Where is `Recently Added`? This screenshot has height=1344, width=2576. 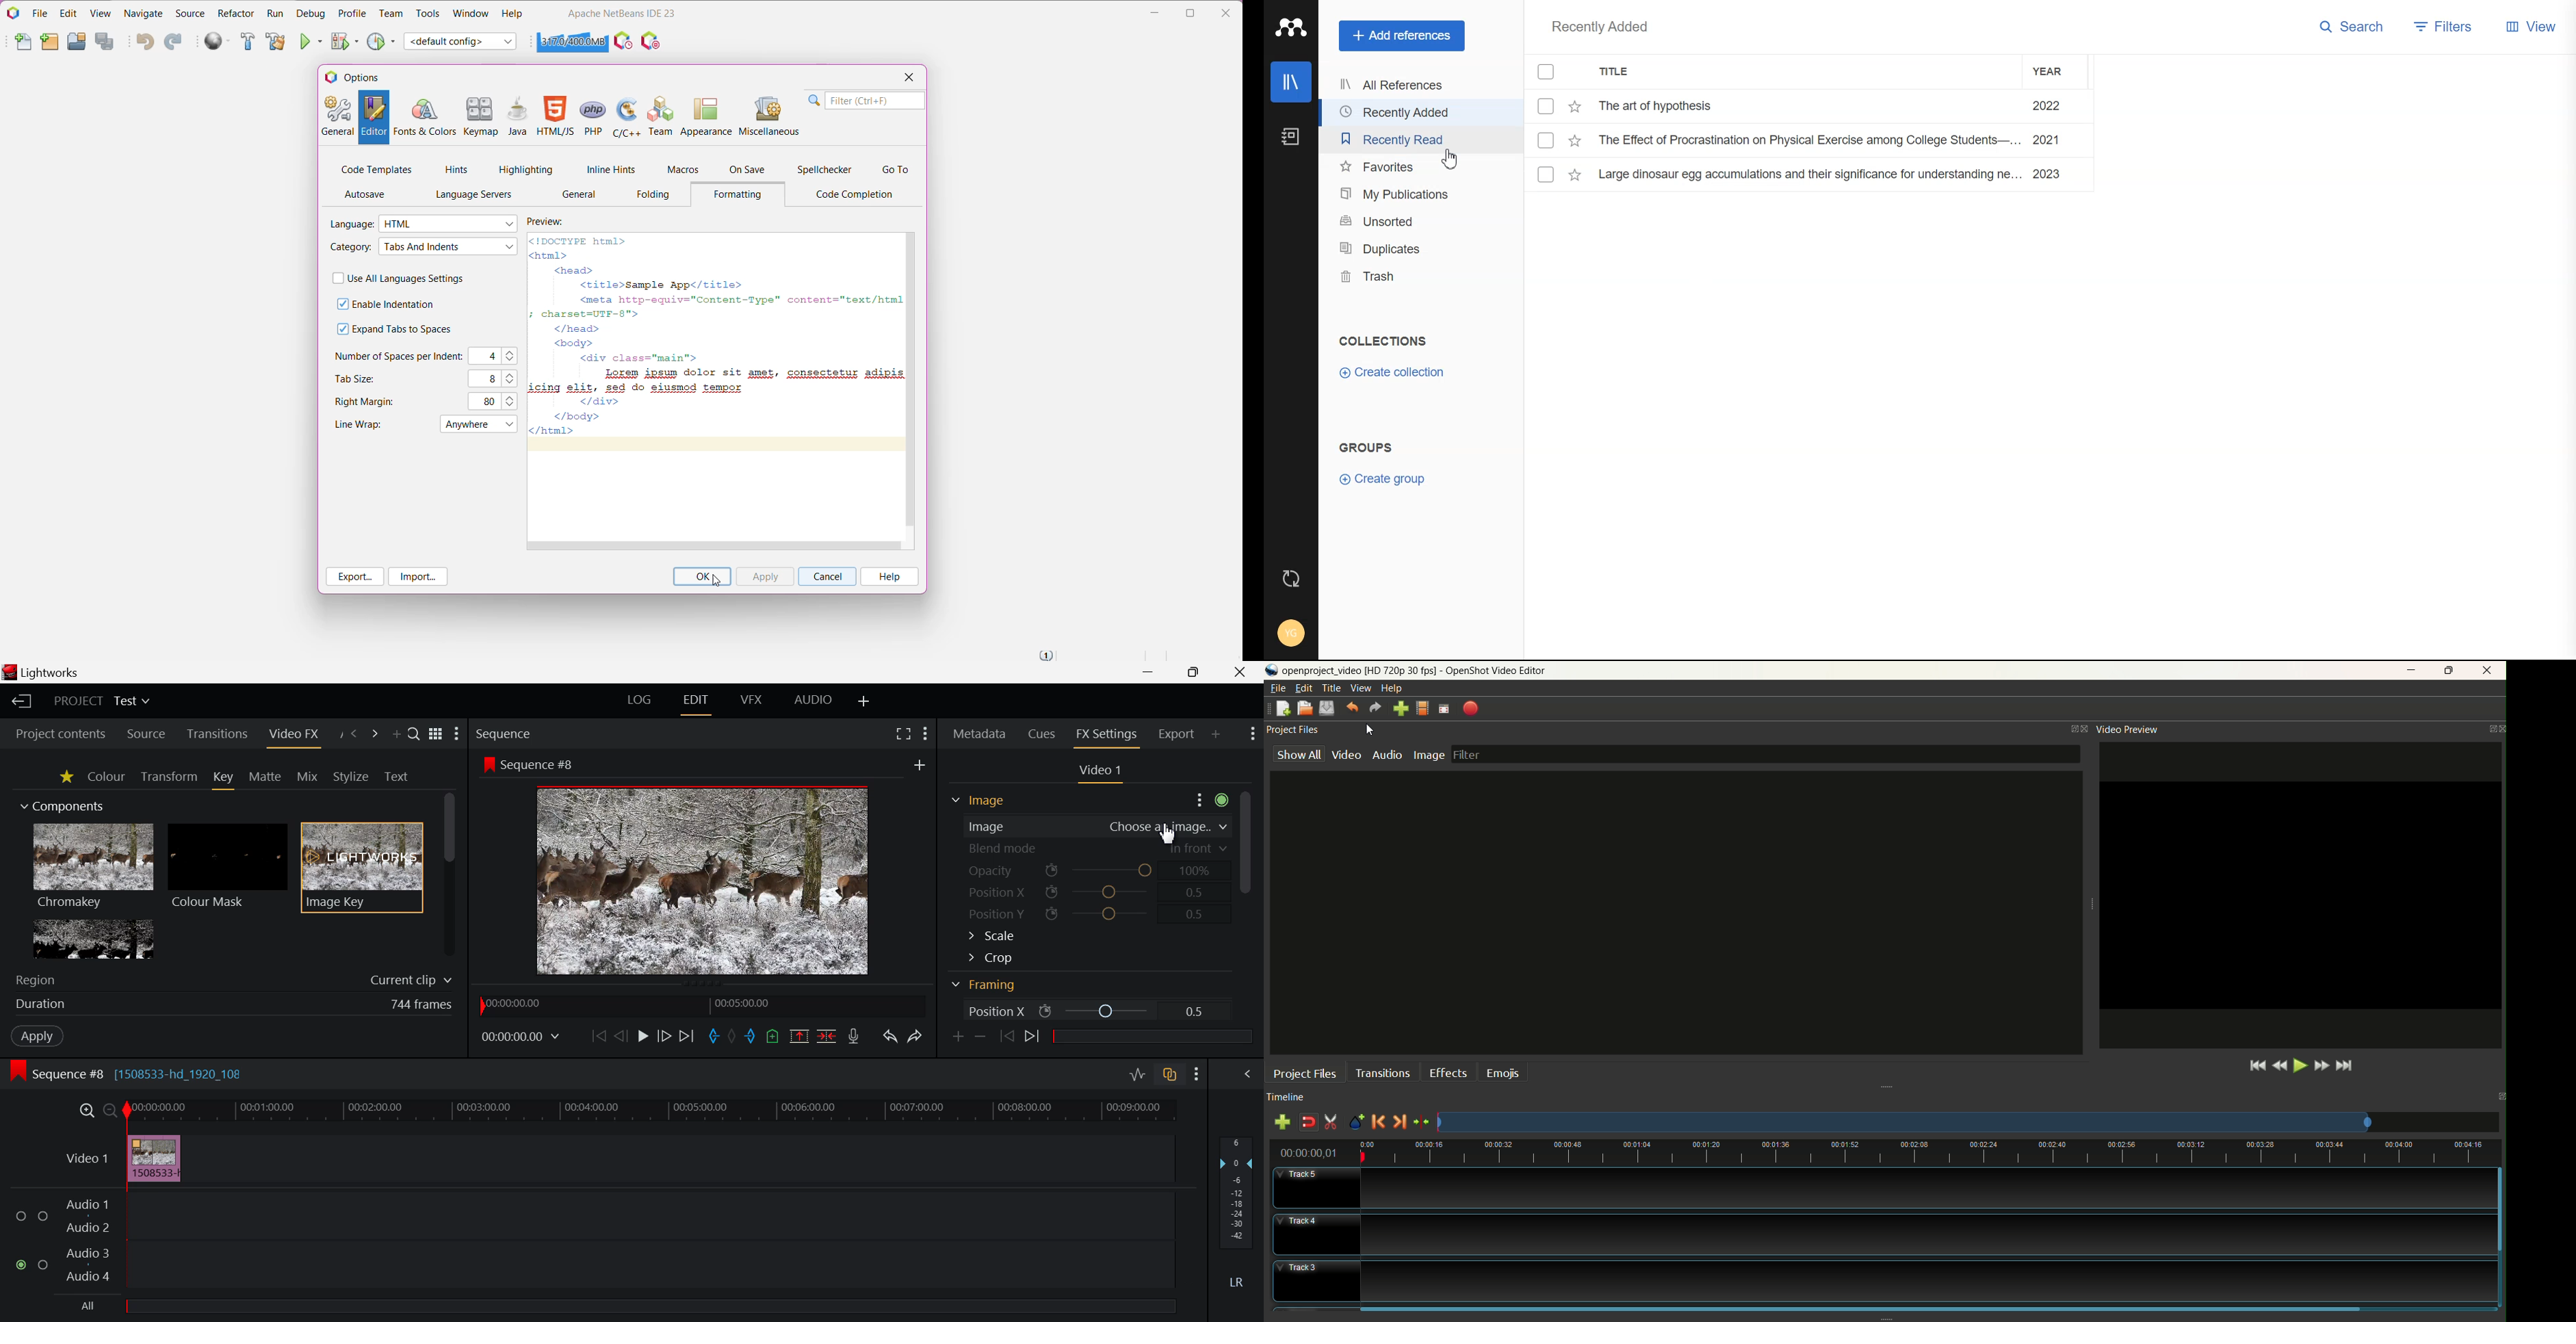
Recently Added is located at coordinates (1599, 27).